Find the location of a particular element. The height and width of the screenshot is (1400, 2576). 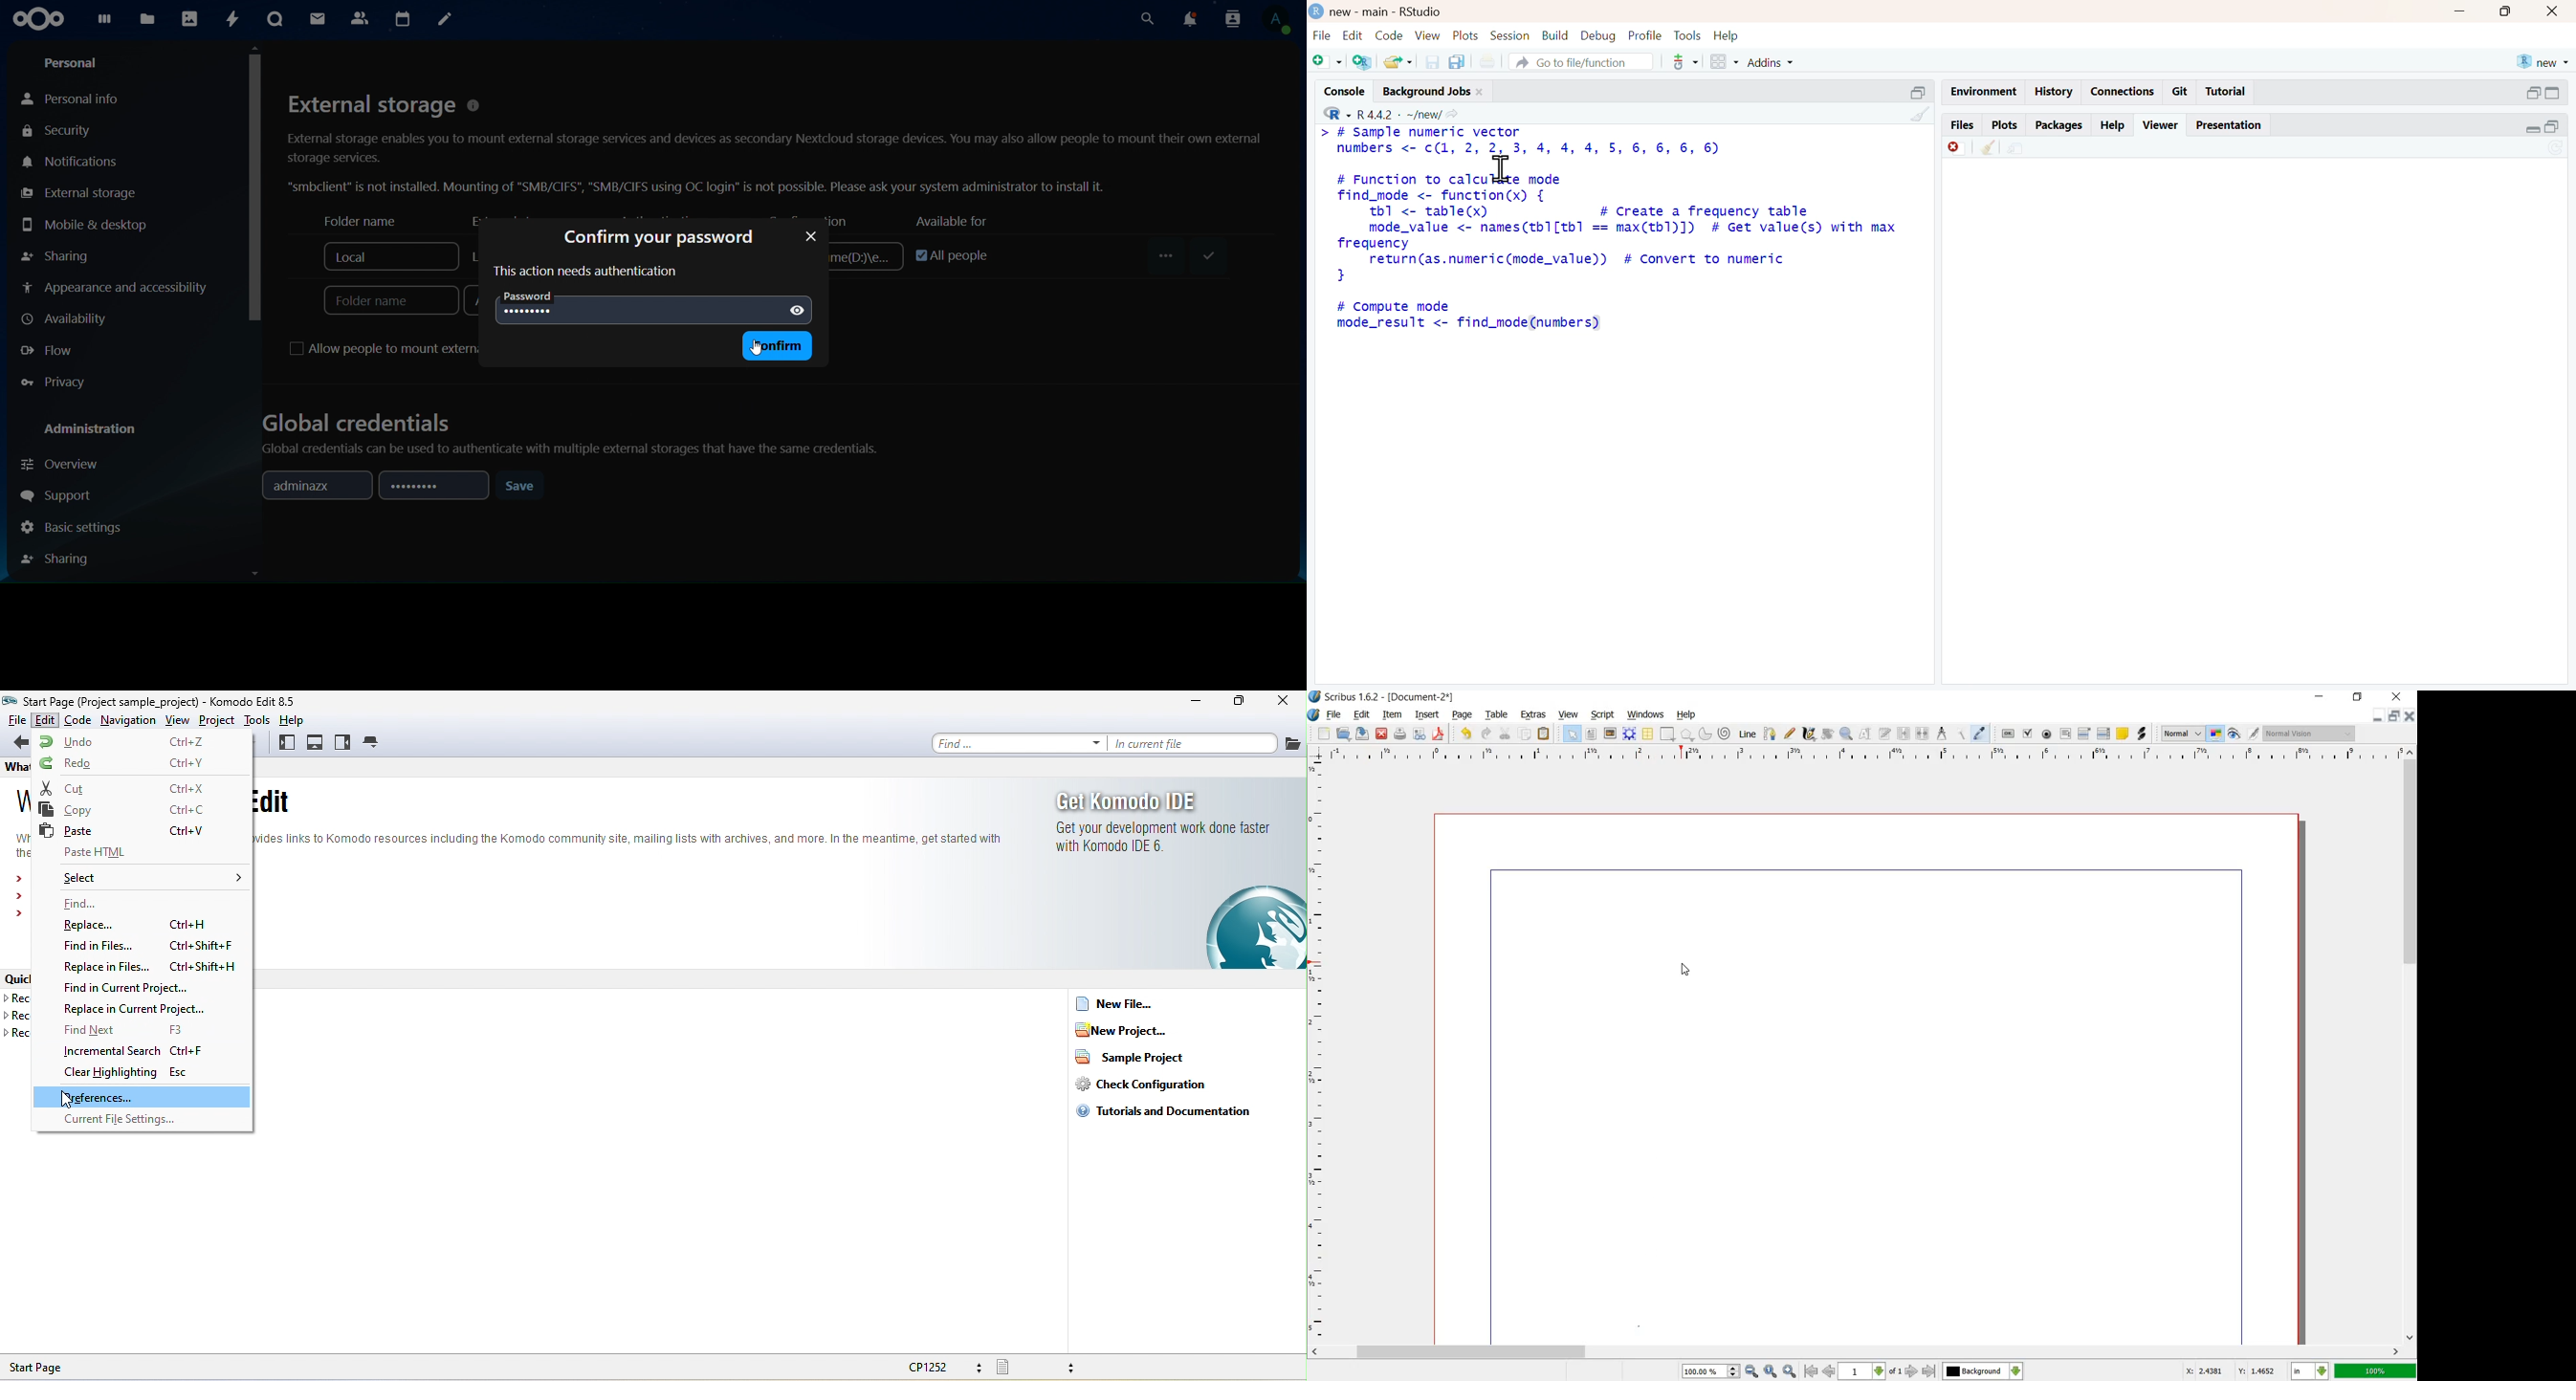

session is located at coordinates (1511, 36).